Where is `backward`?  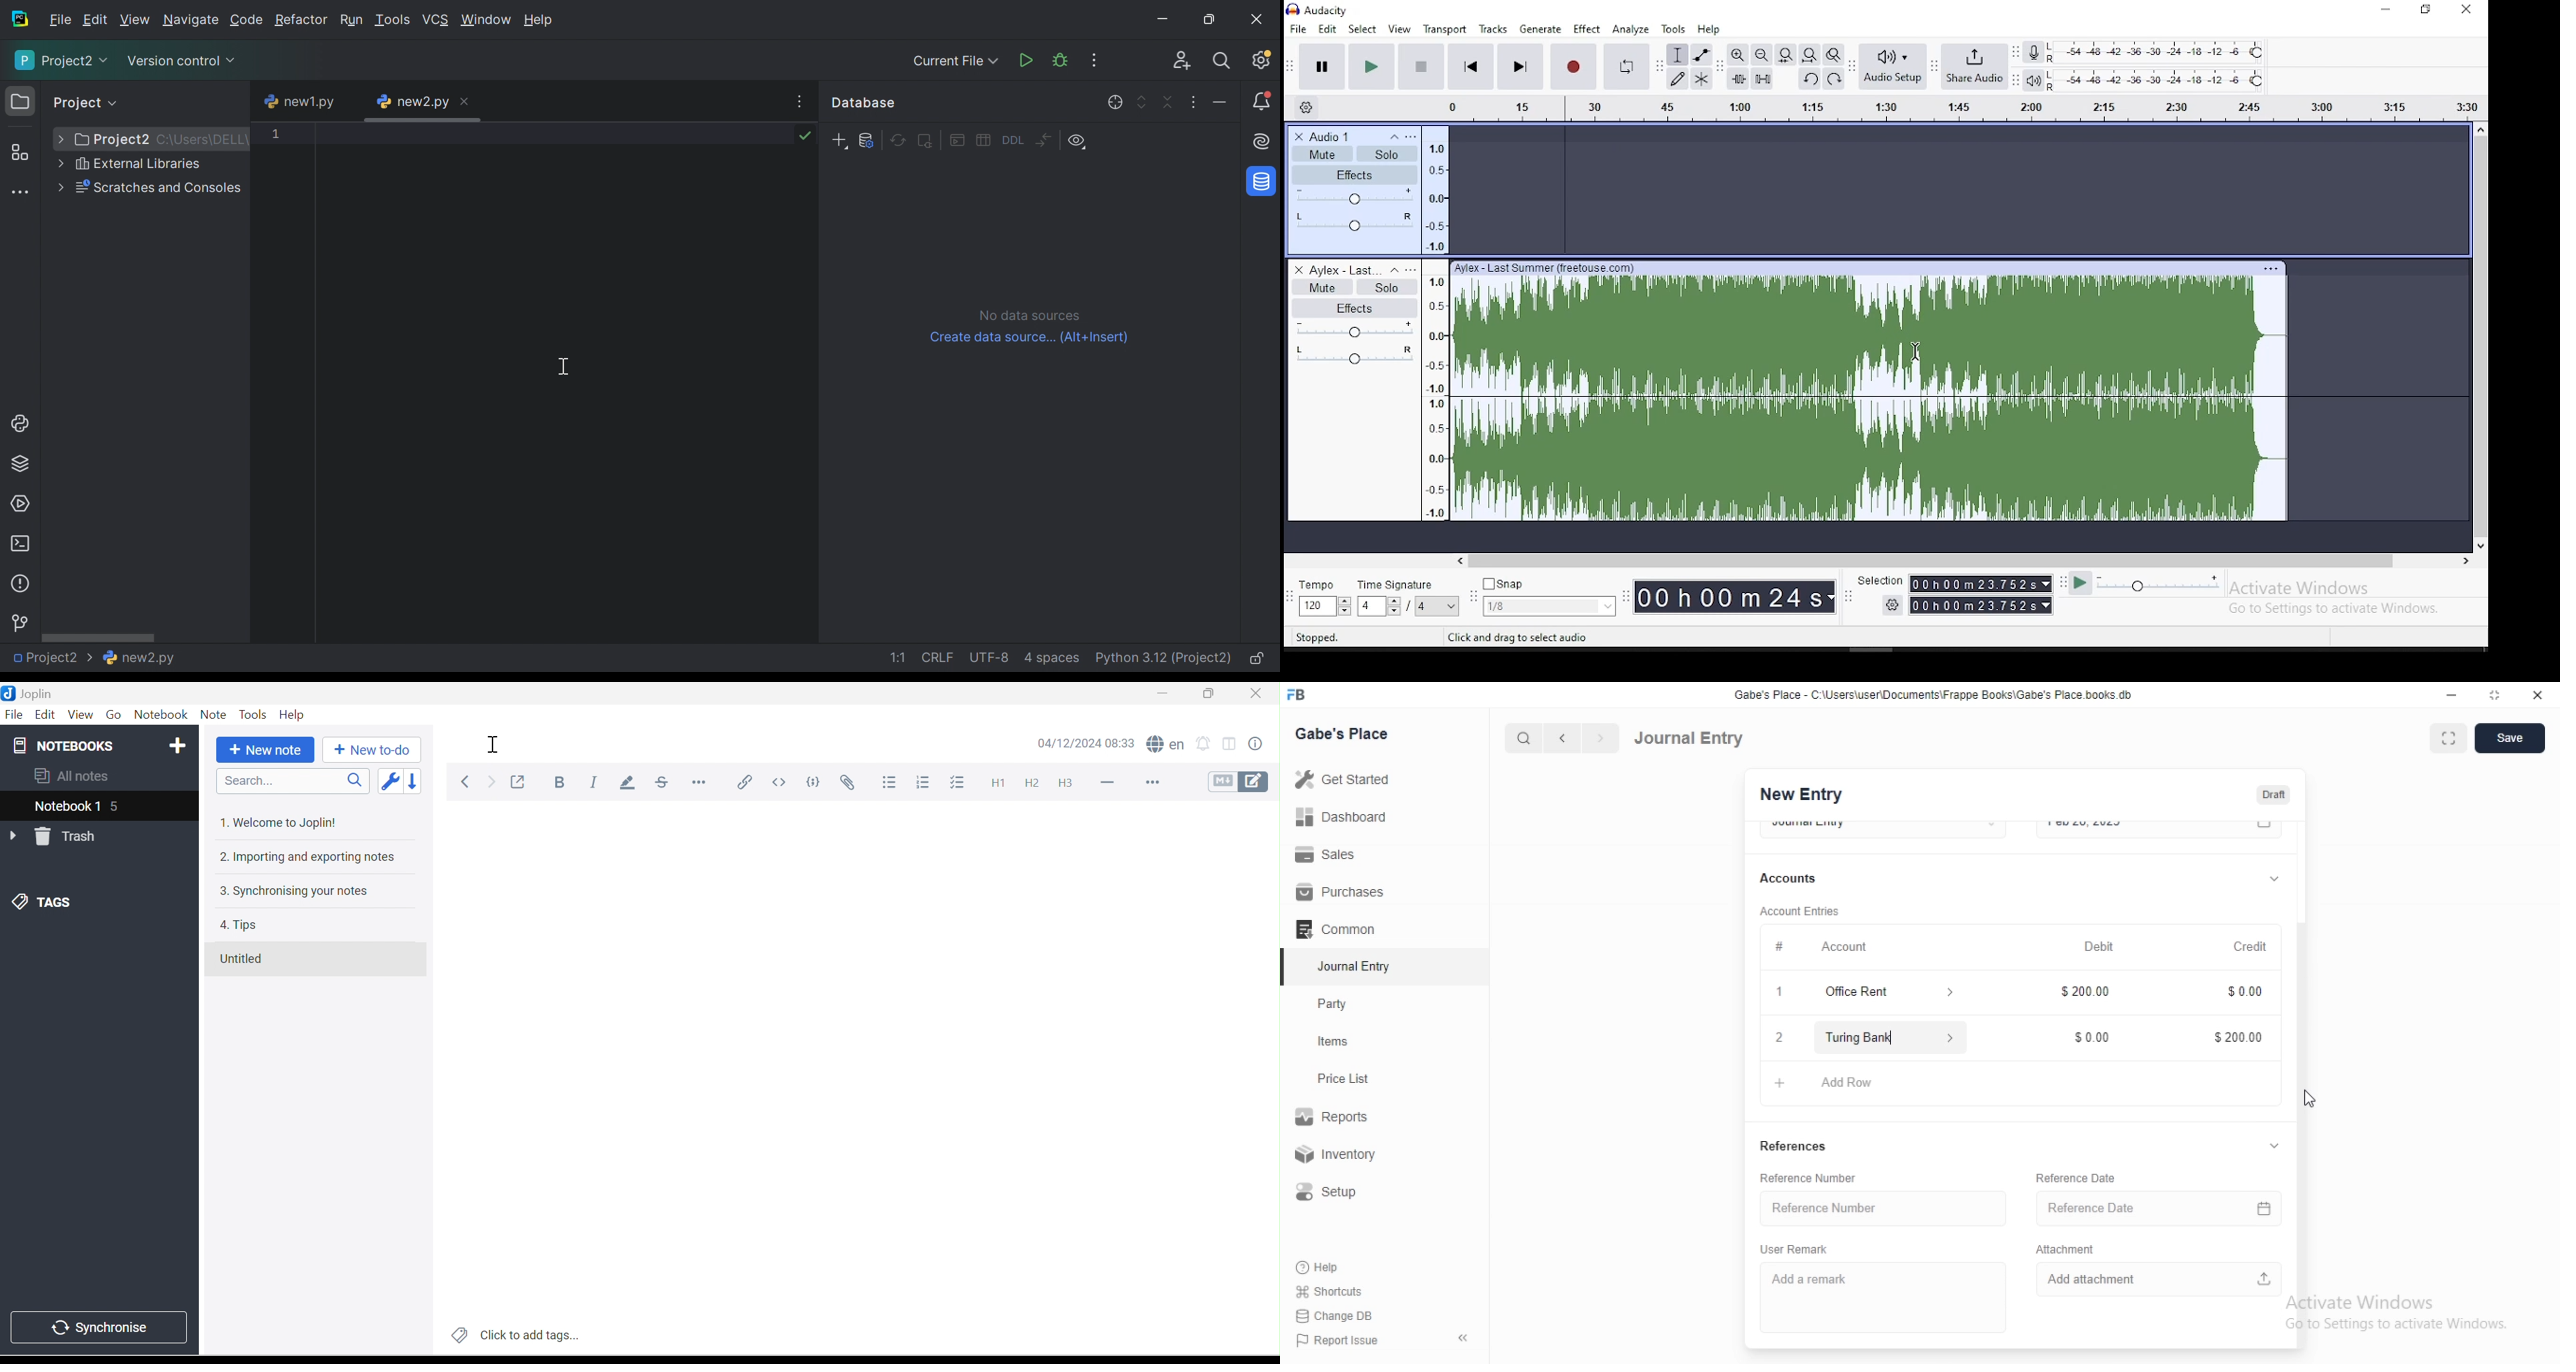
backward is located at coordinates (1561, 738).